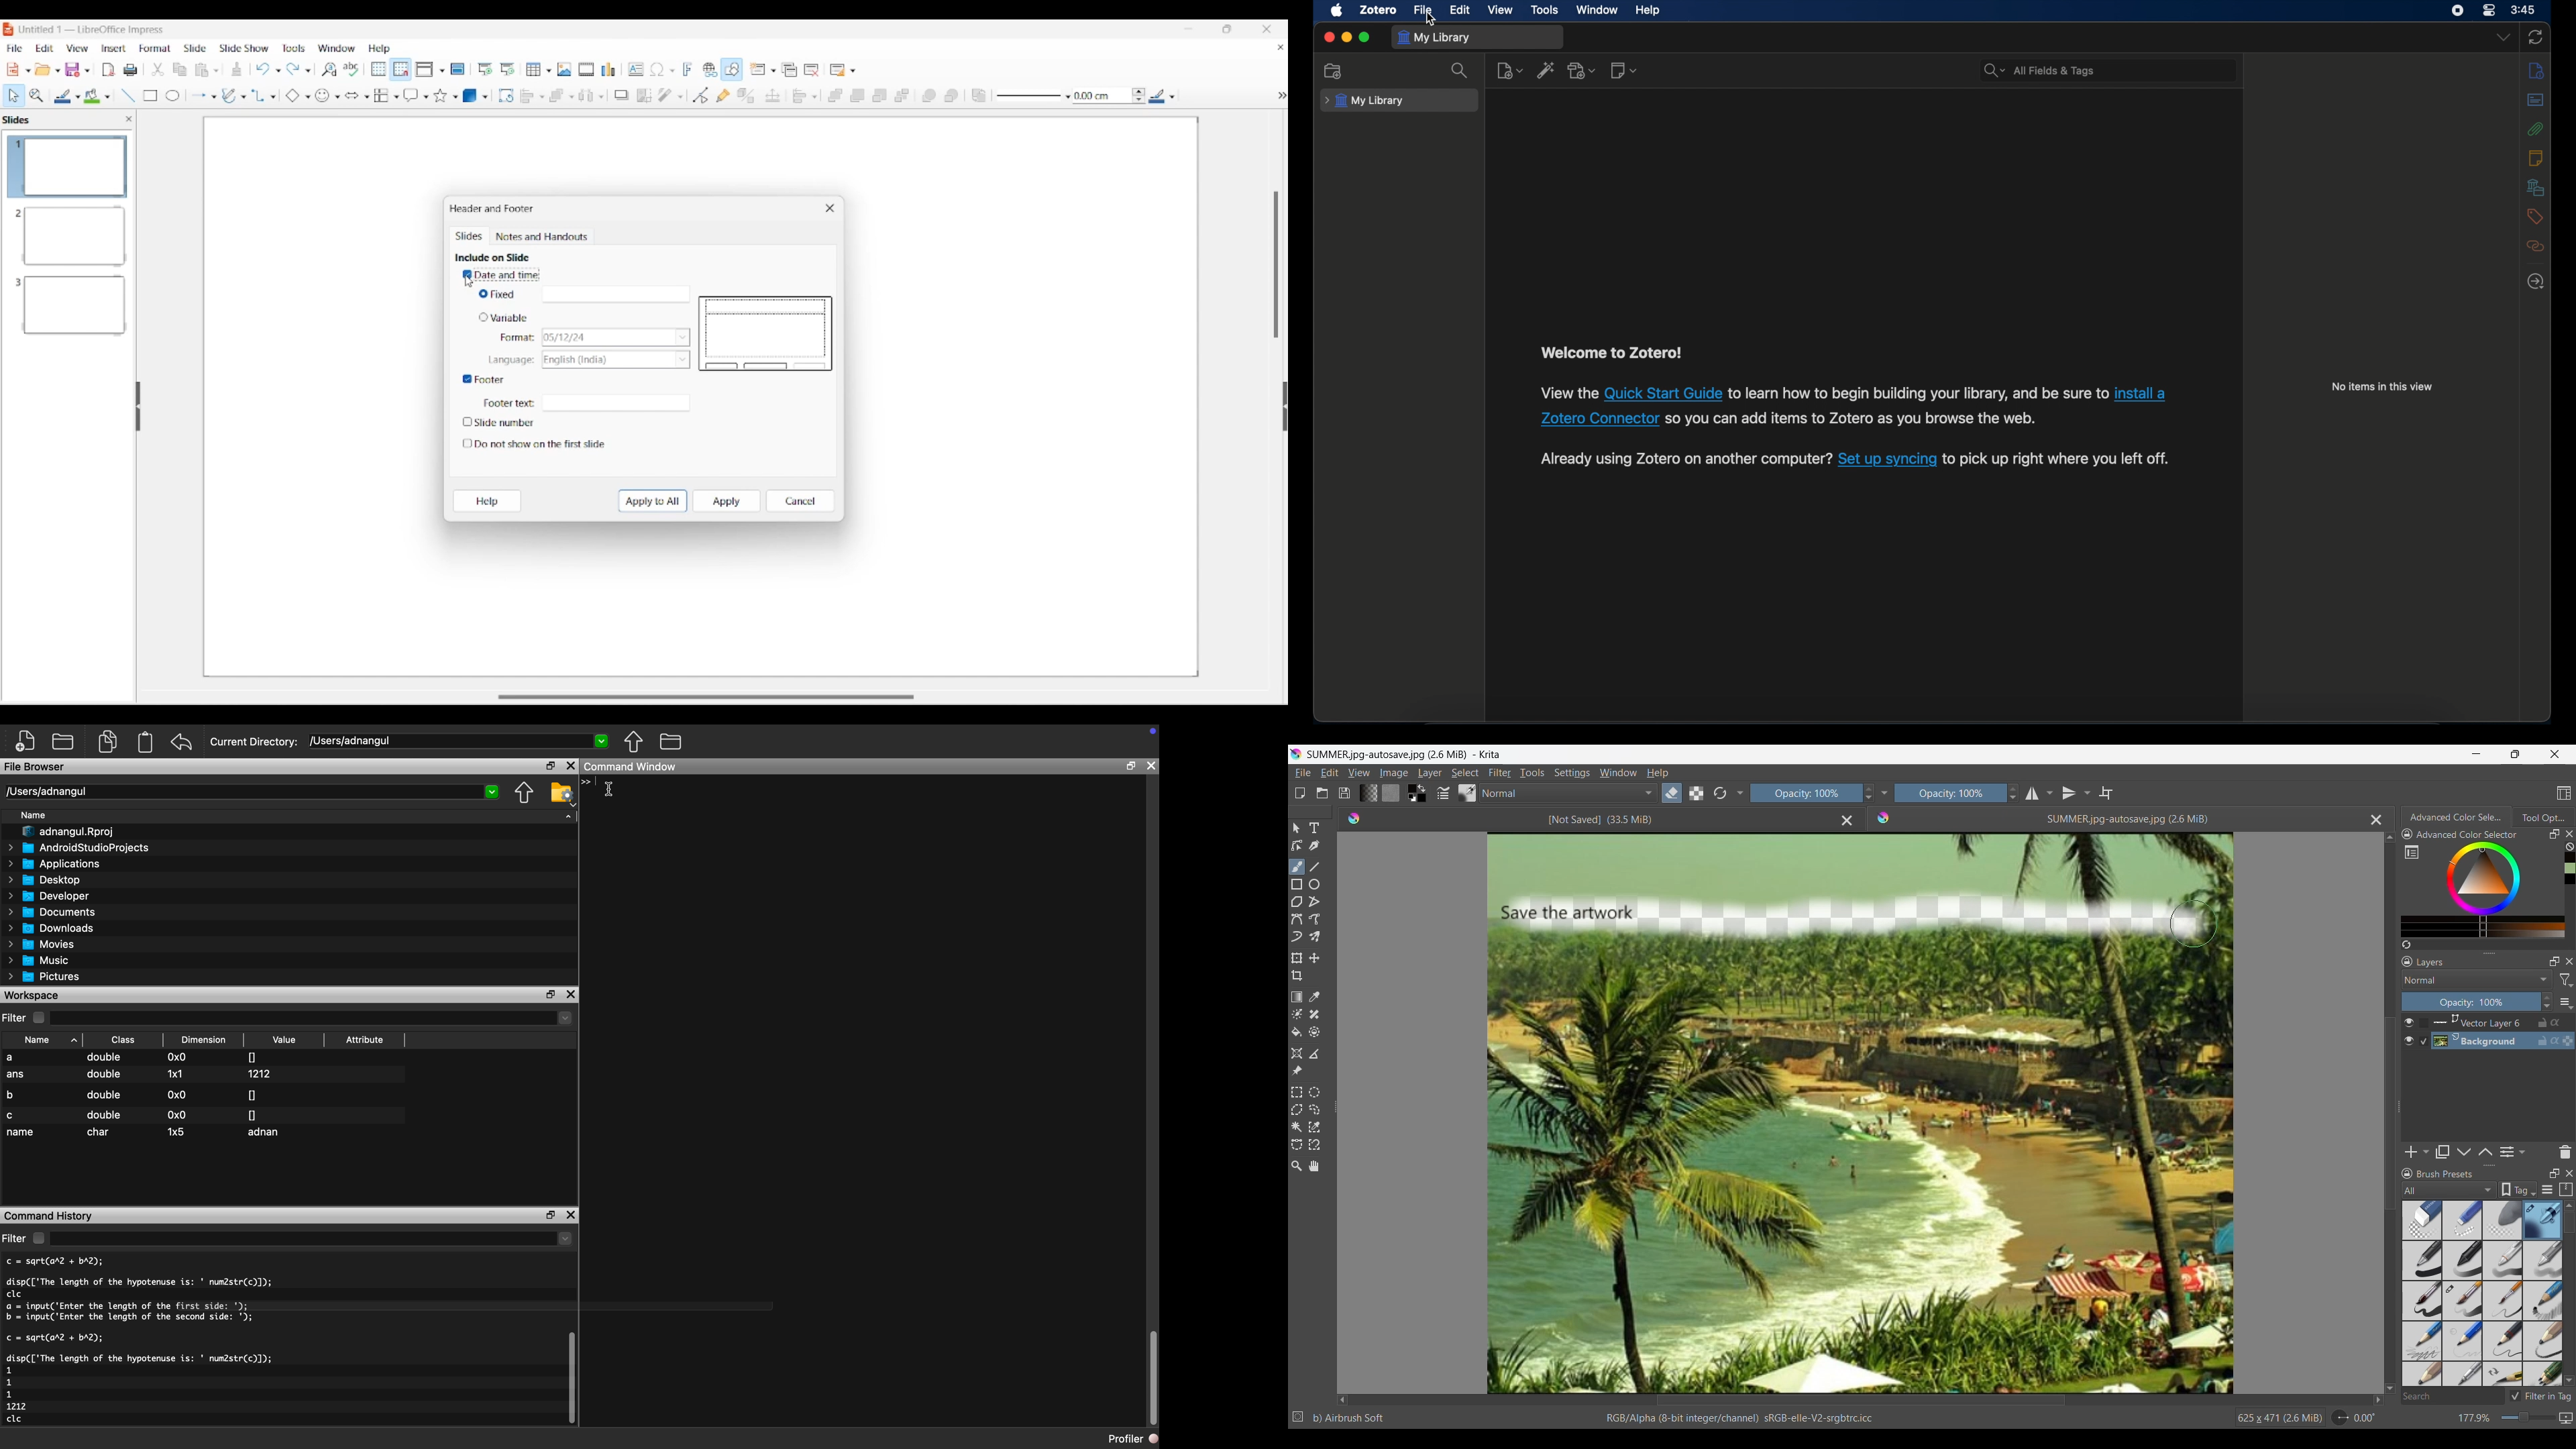  I want to click on Display settings, so click(2547, 1189).